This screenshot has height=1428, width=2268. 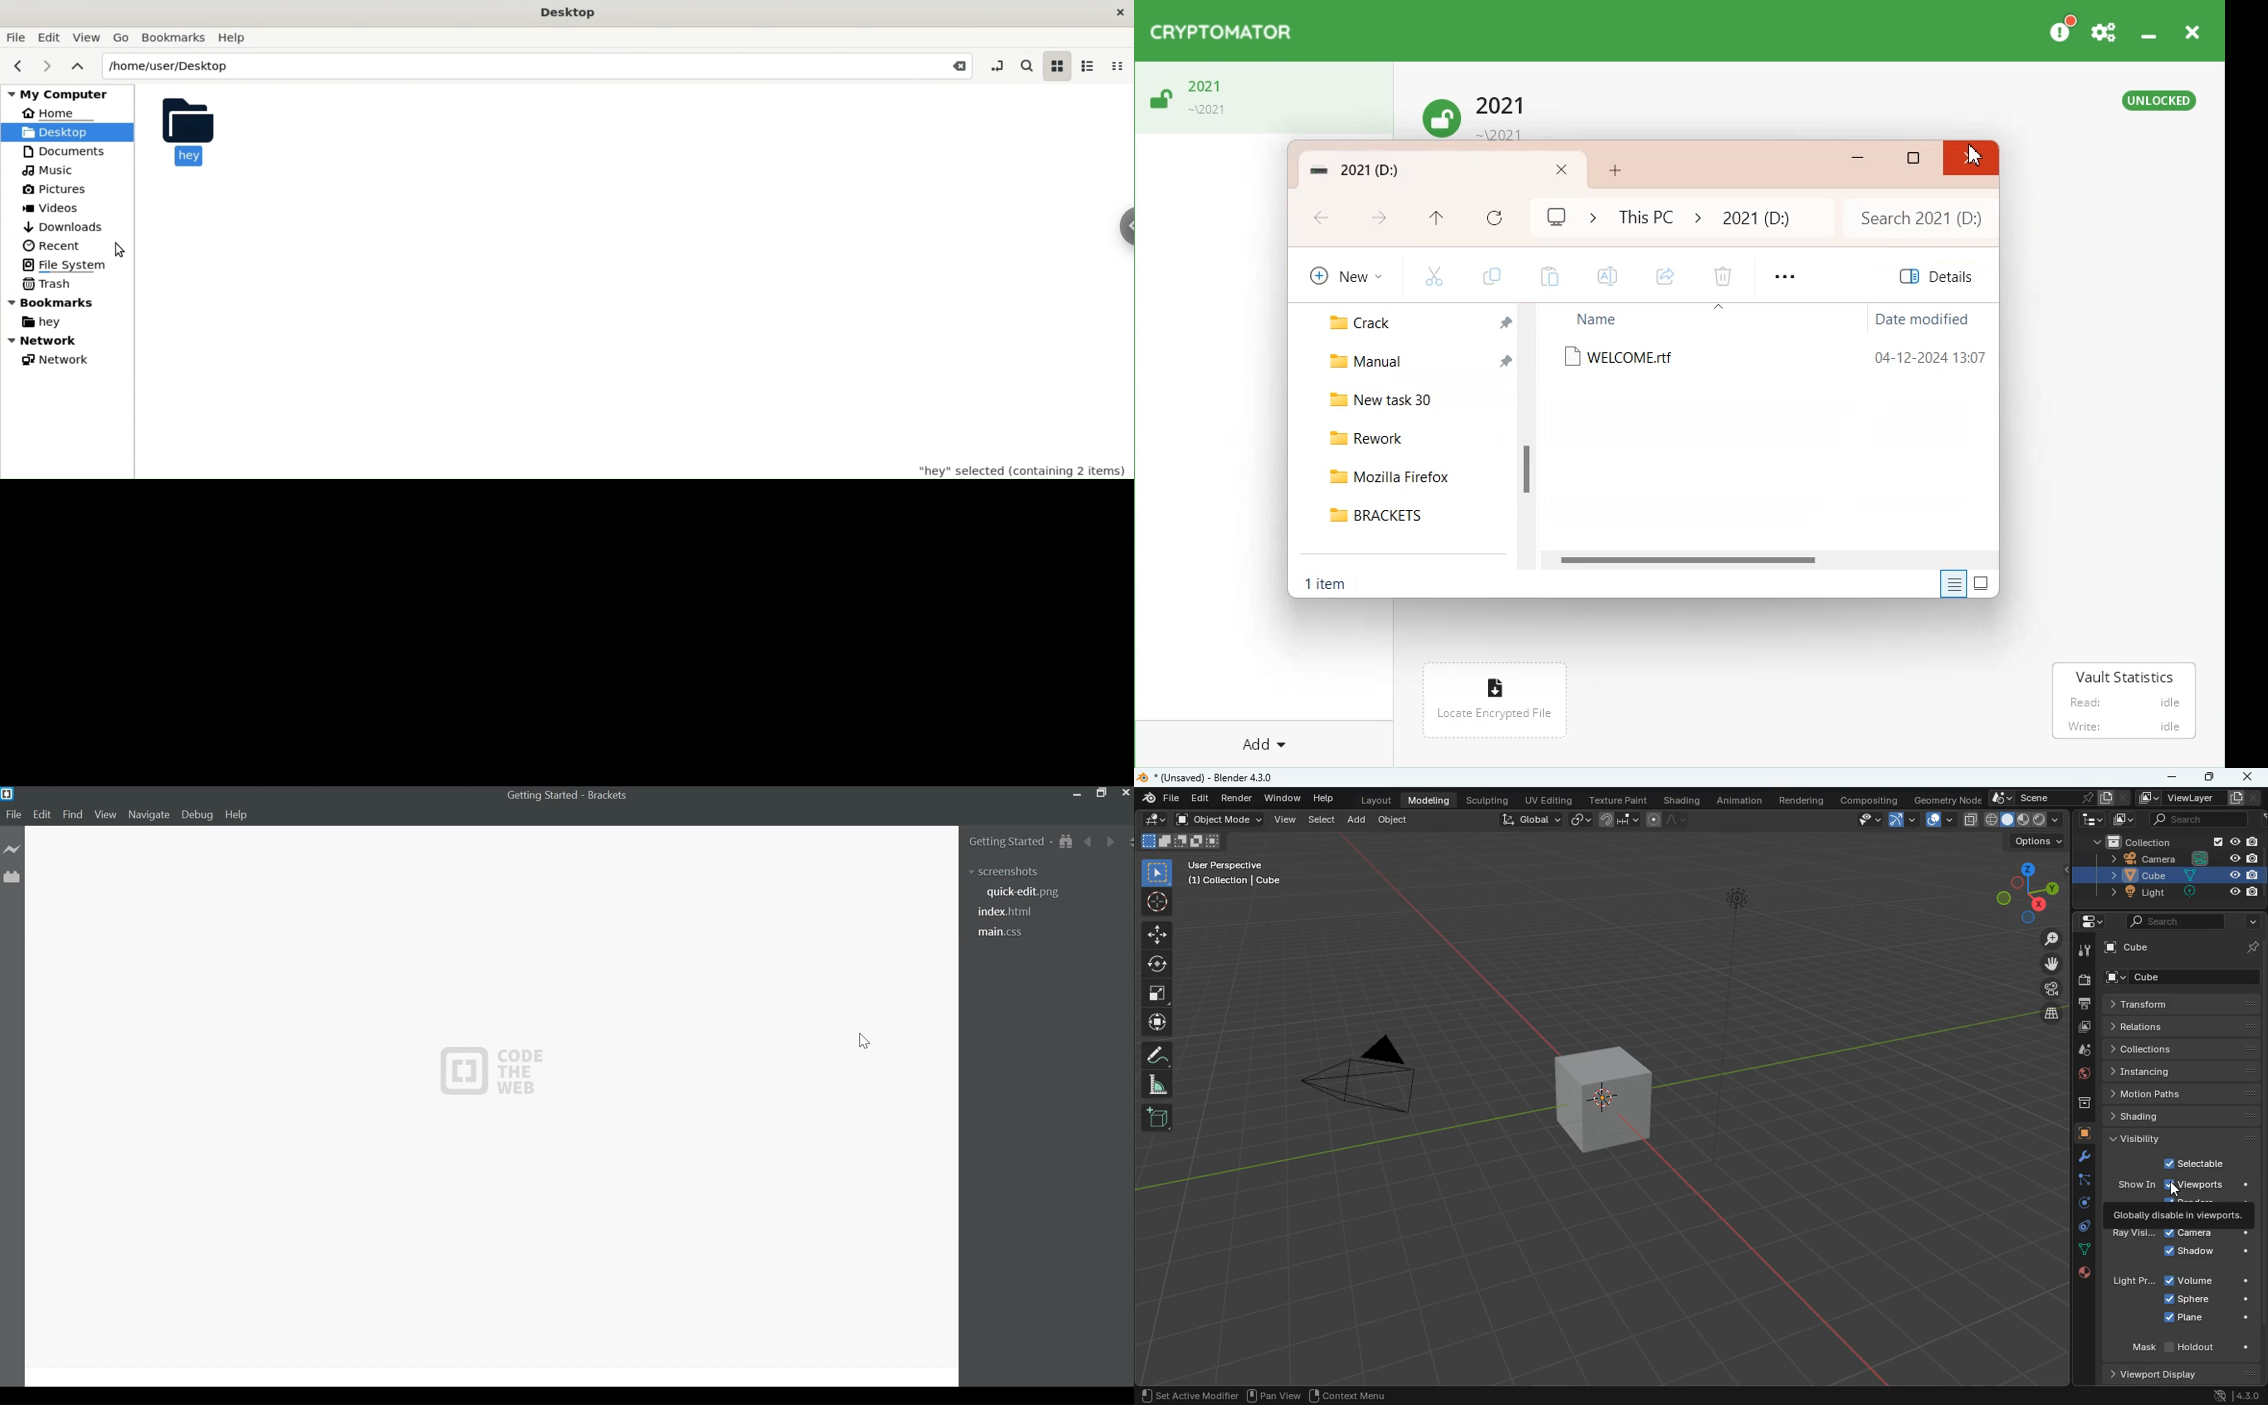 What do you see at coordinates (58, 113) in the screenshot?
I see `Home` at bounding box center [58, 113].